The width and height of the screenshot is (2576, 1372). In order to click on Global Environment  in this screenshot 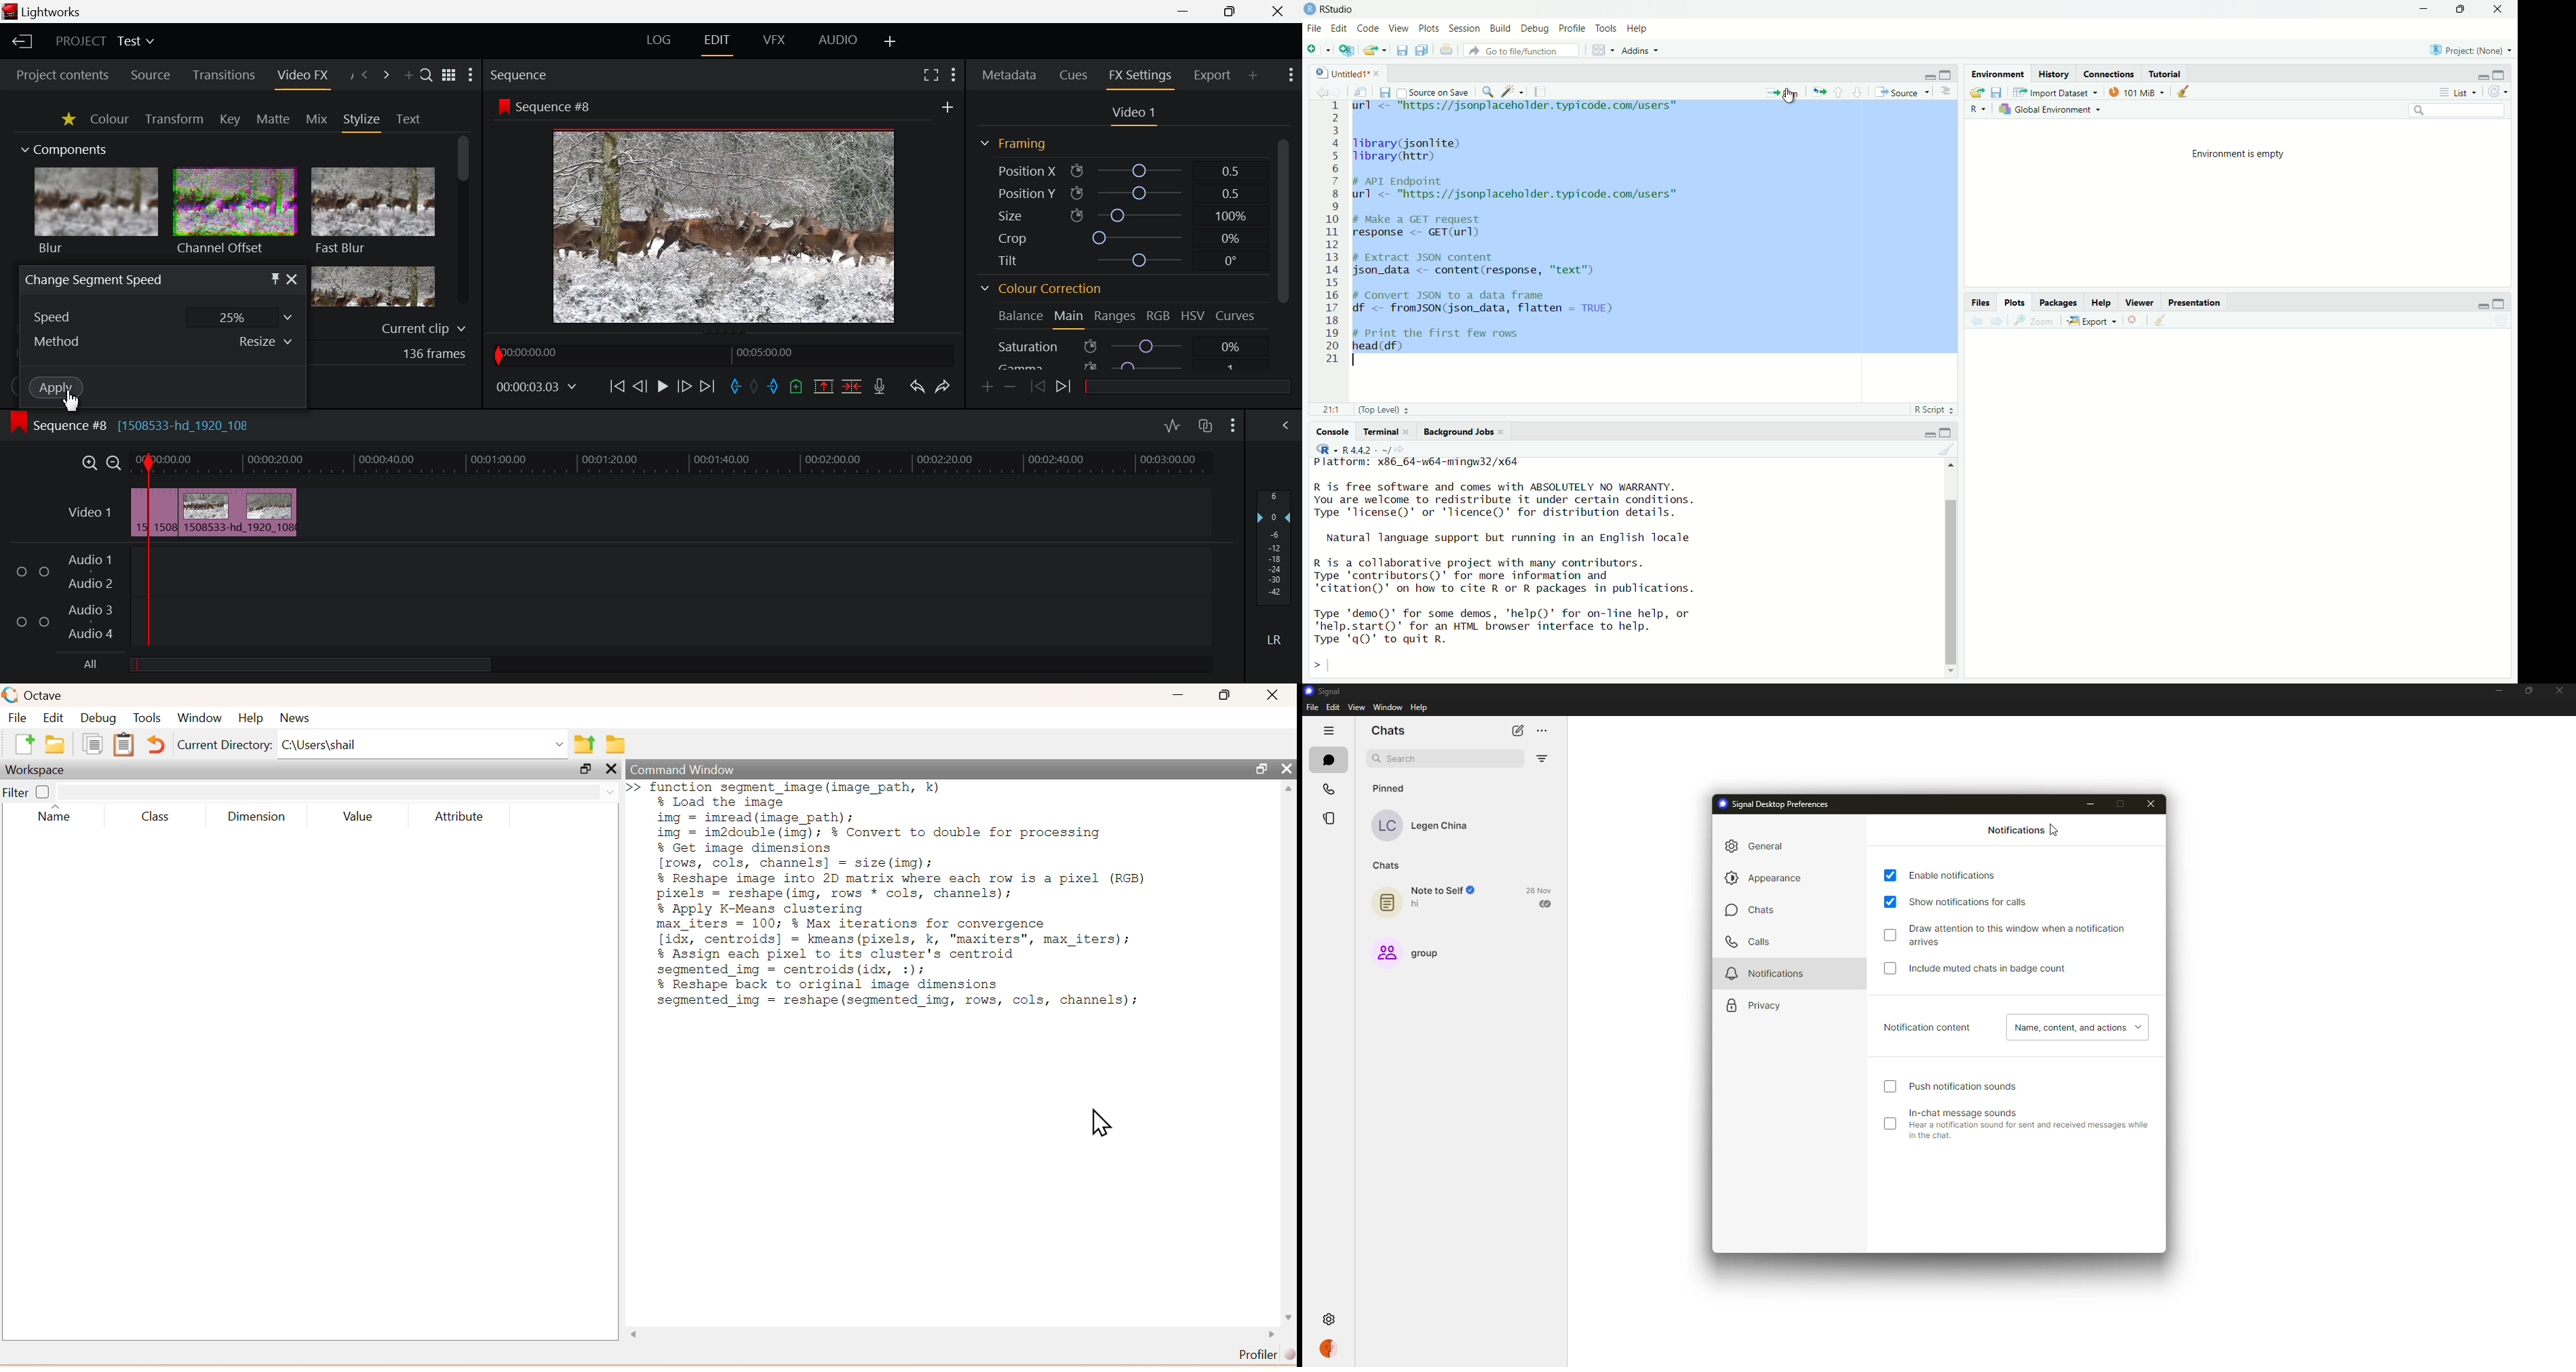, I will do `click(2049, 111)`.